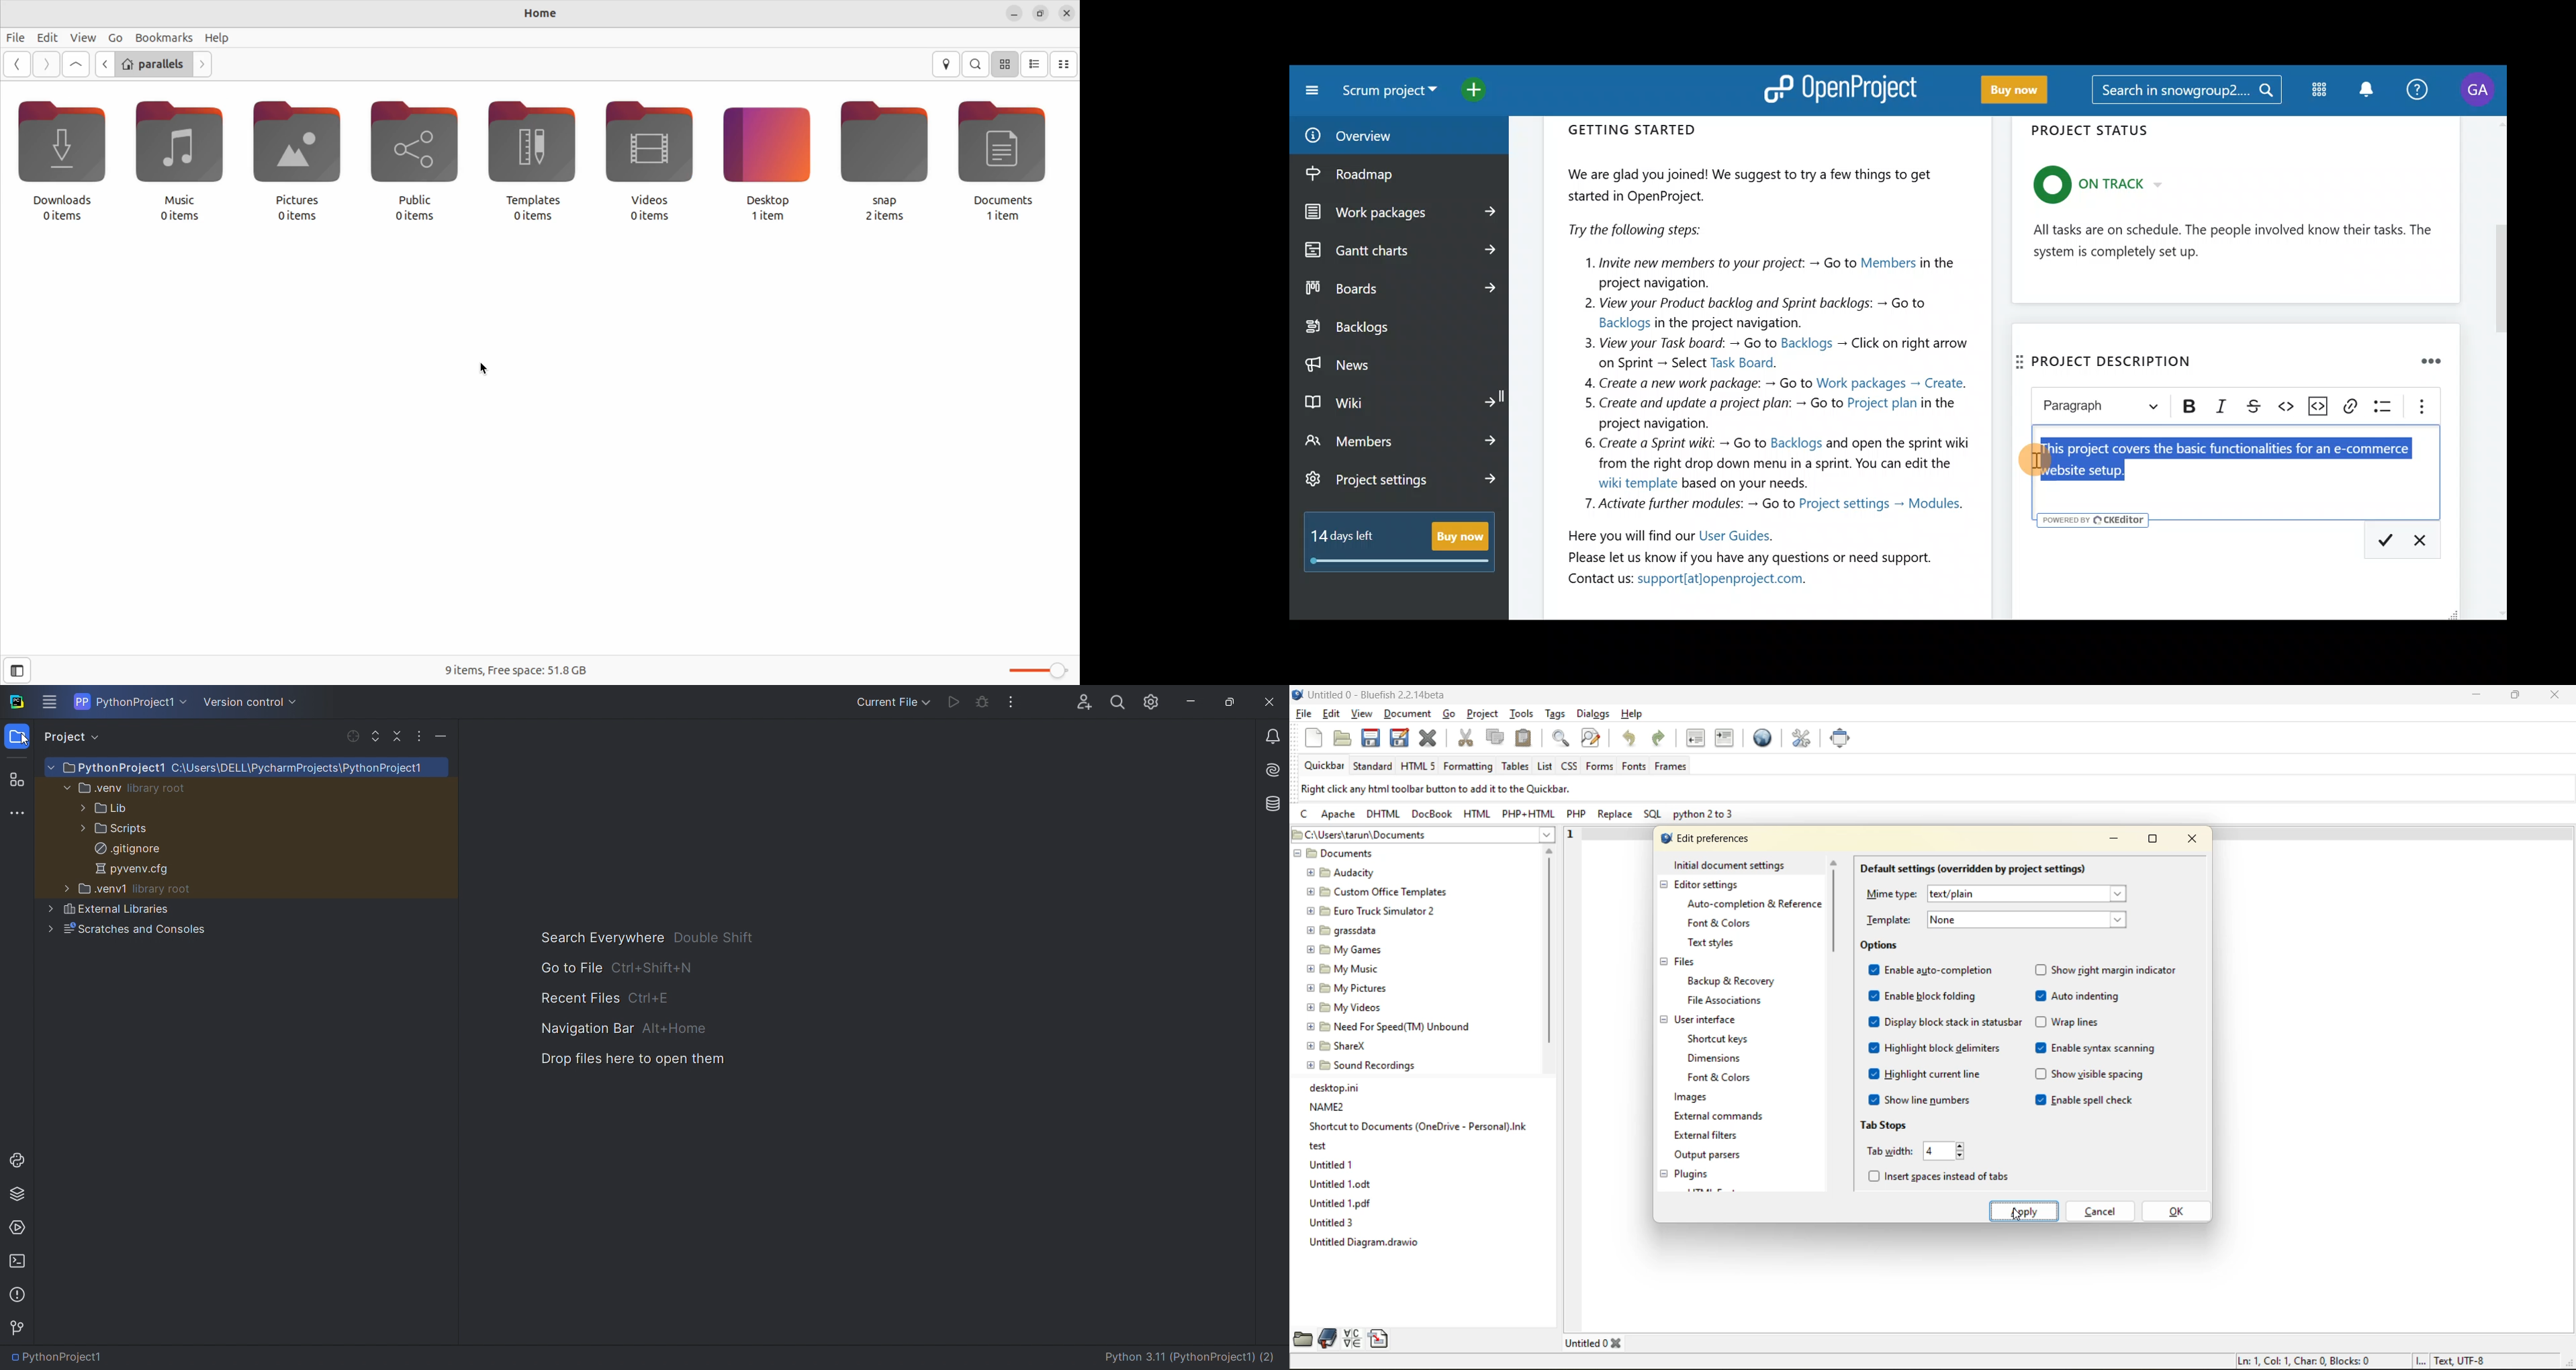  What do you see at coordinates (1935, 970) in the screenshot?
I see `enable auto completions` at bounding box center [1935, 970].